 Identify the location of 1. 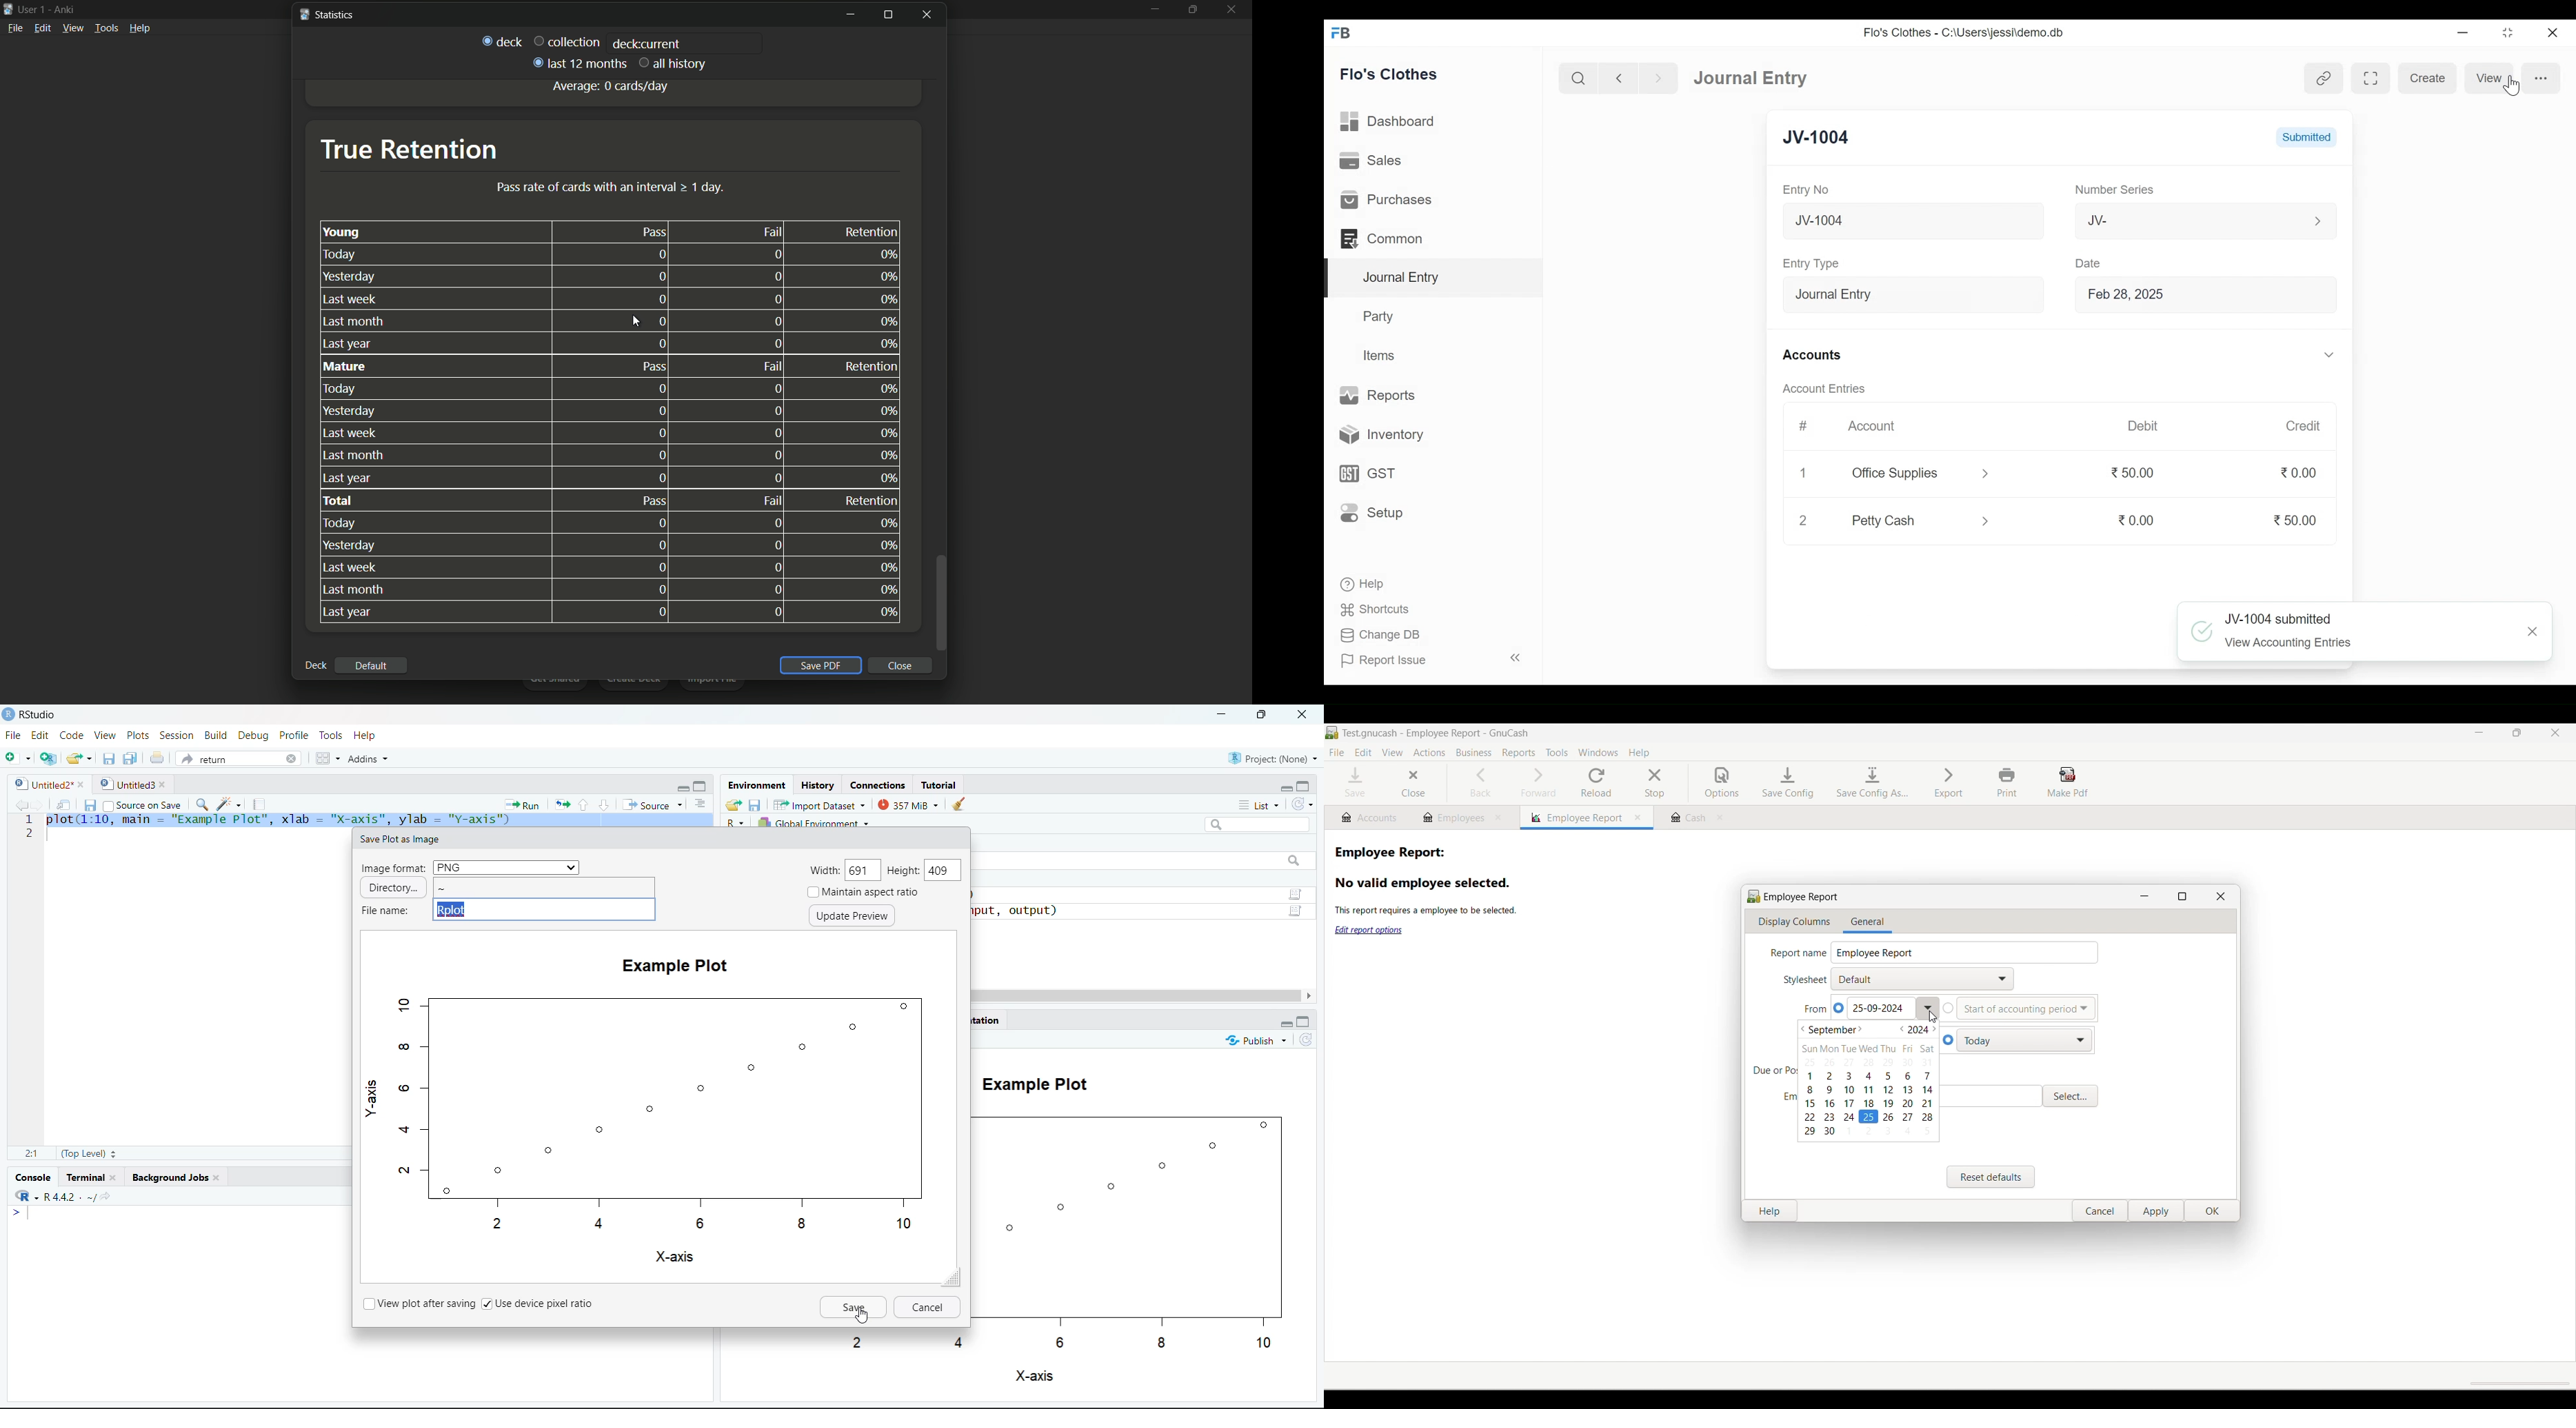
(1803, 470).